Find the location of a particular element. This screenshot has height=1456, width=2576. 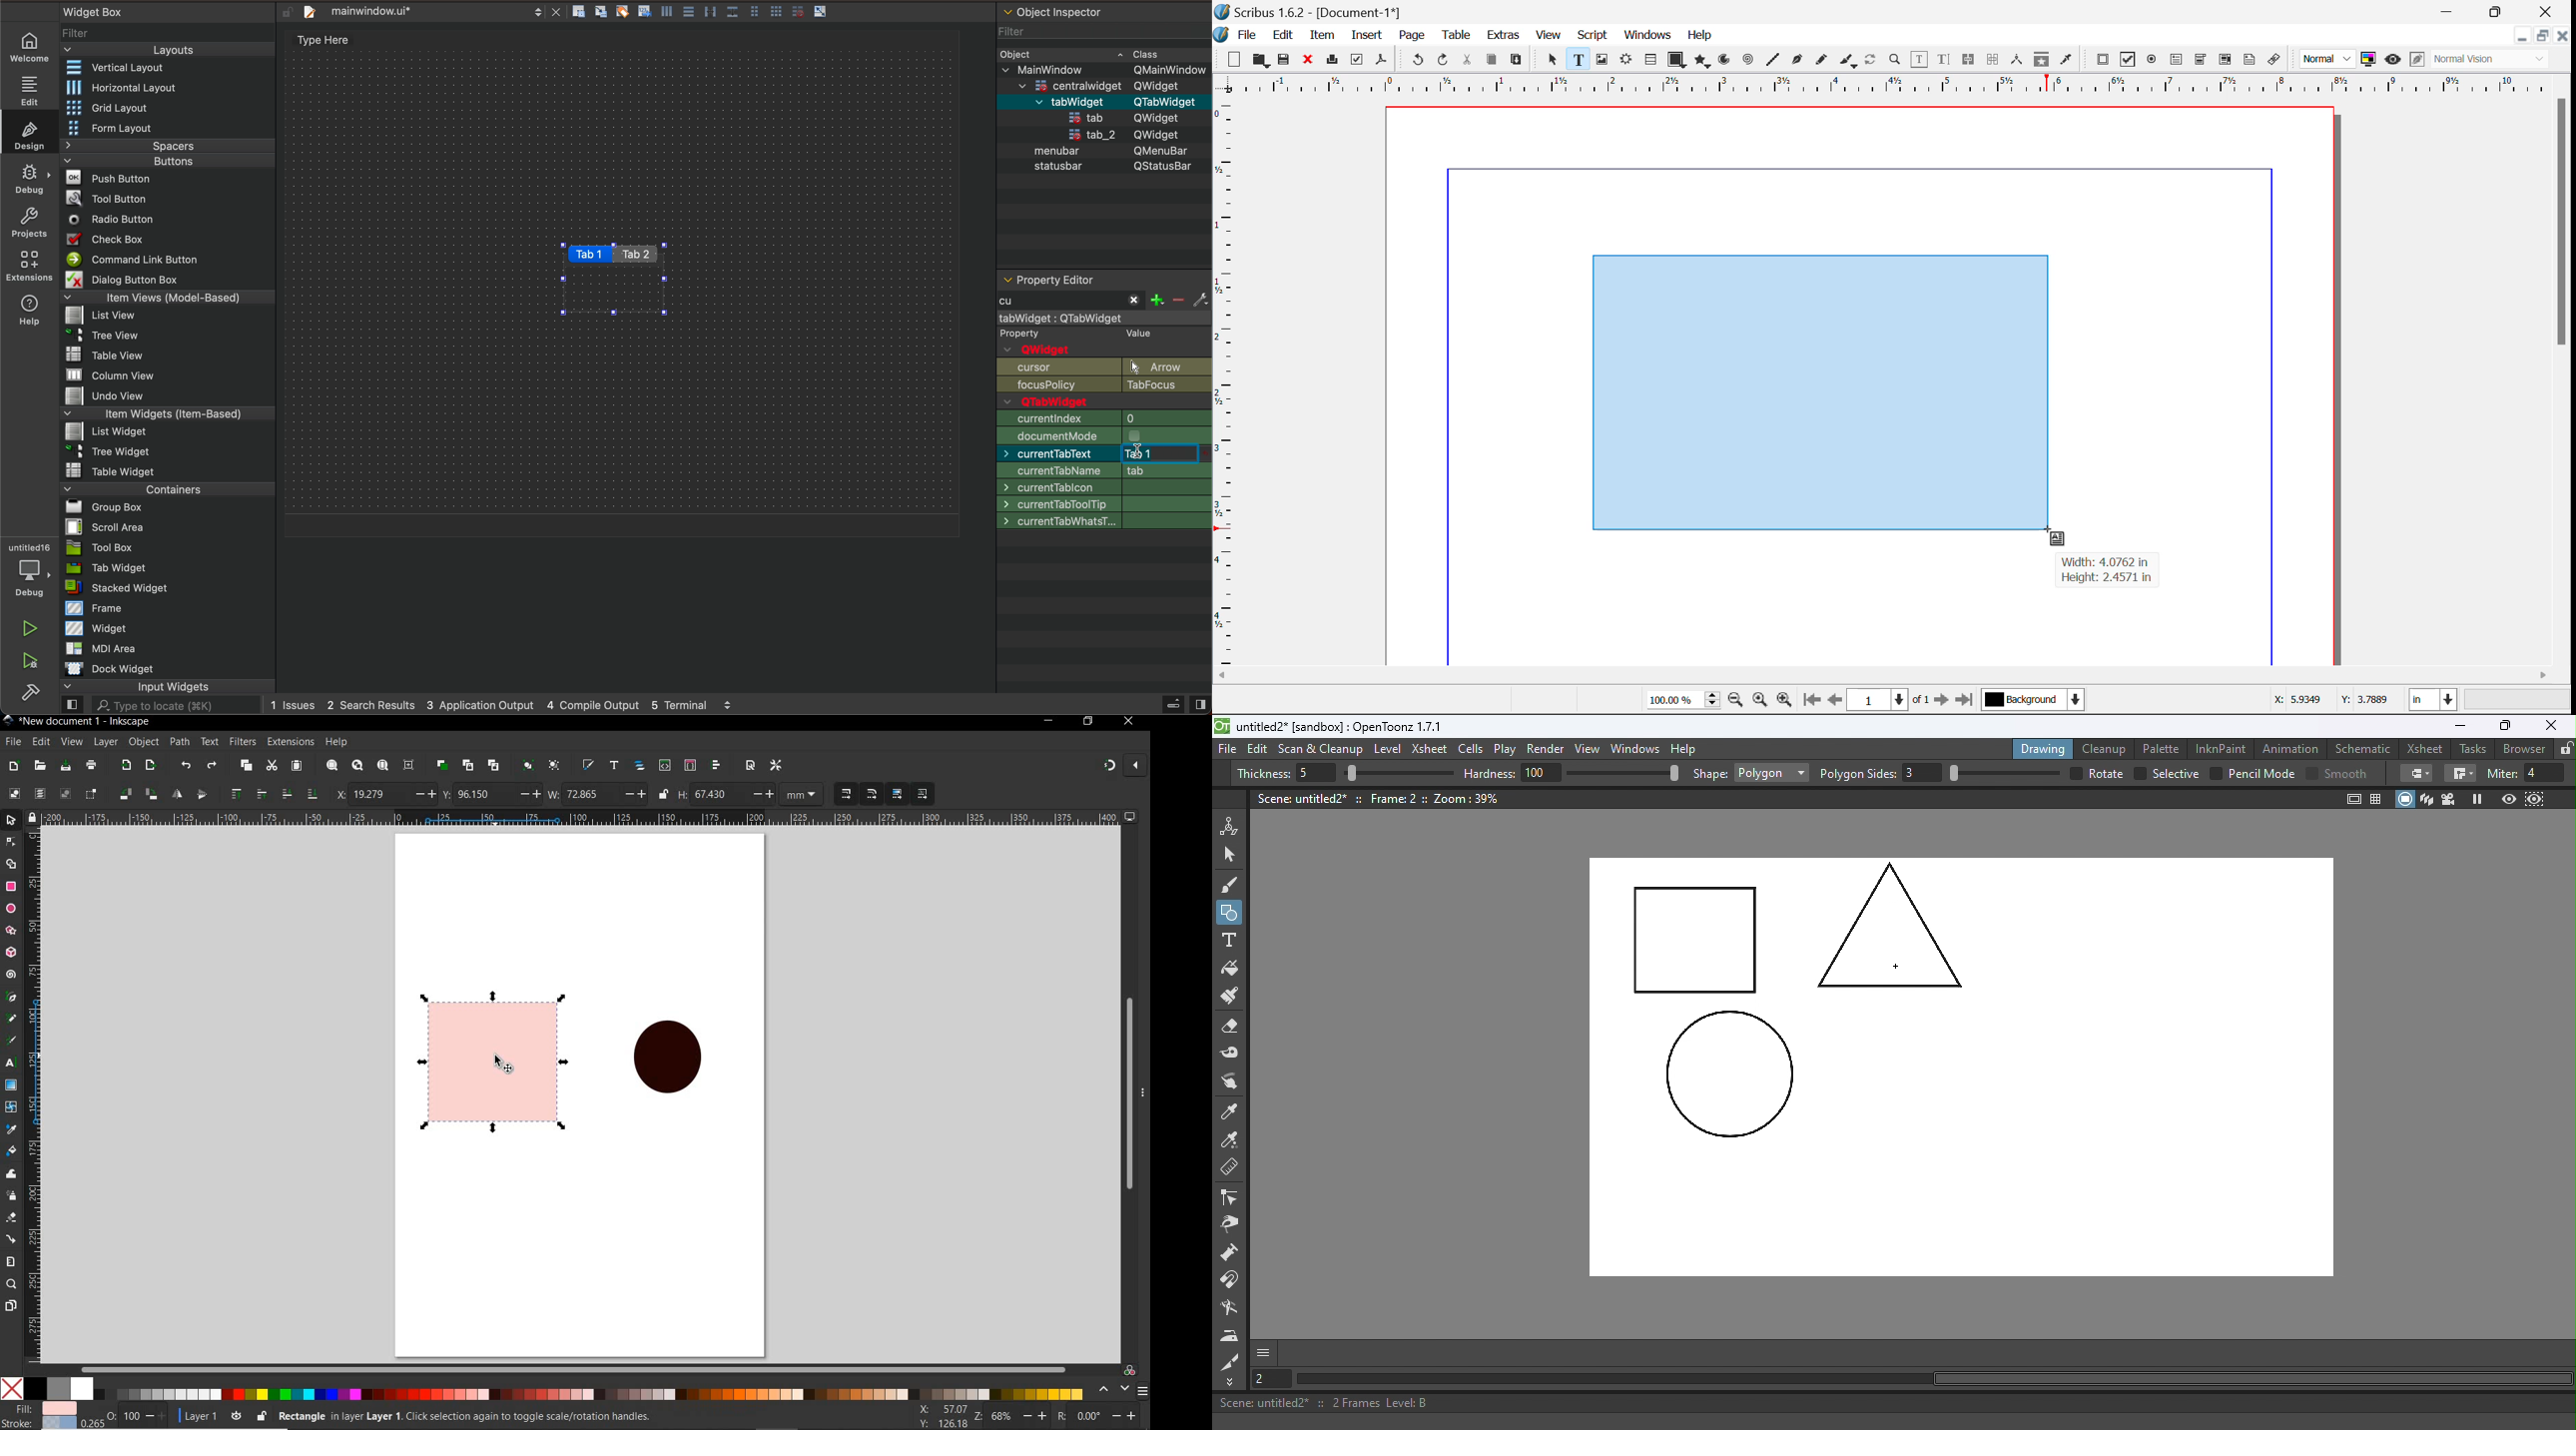

Magnet tool is located at coordinates (1231, 1280).